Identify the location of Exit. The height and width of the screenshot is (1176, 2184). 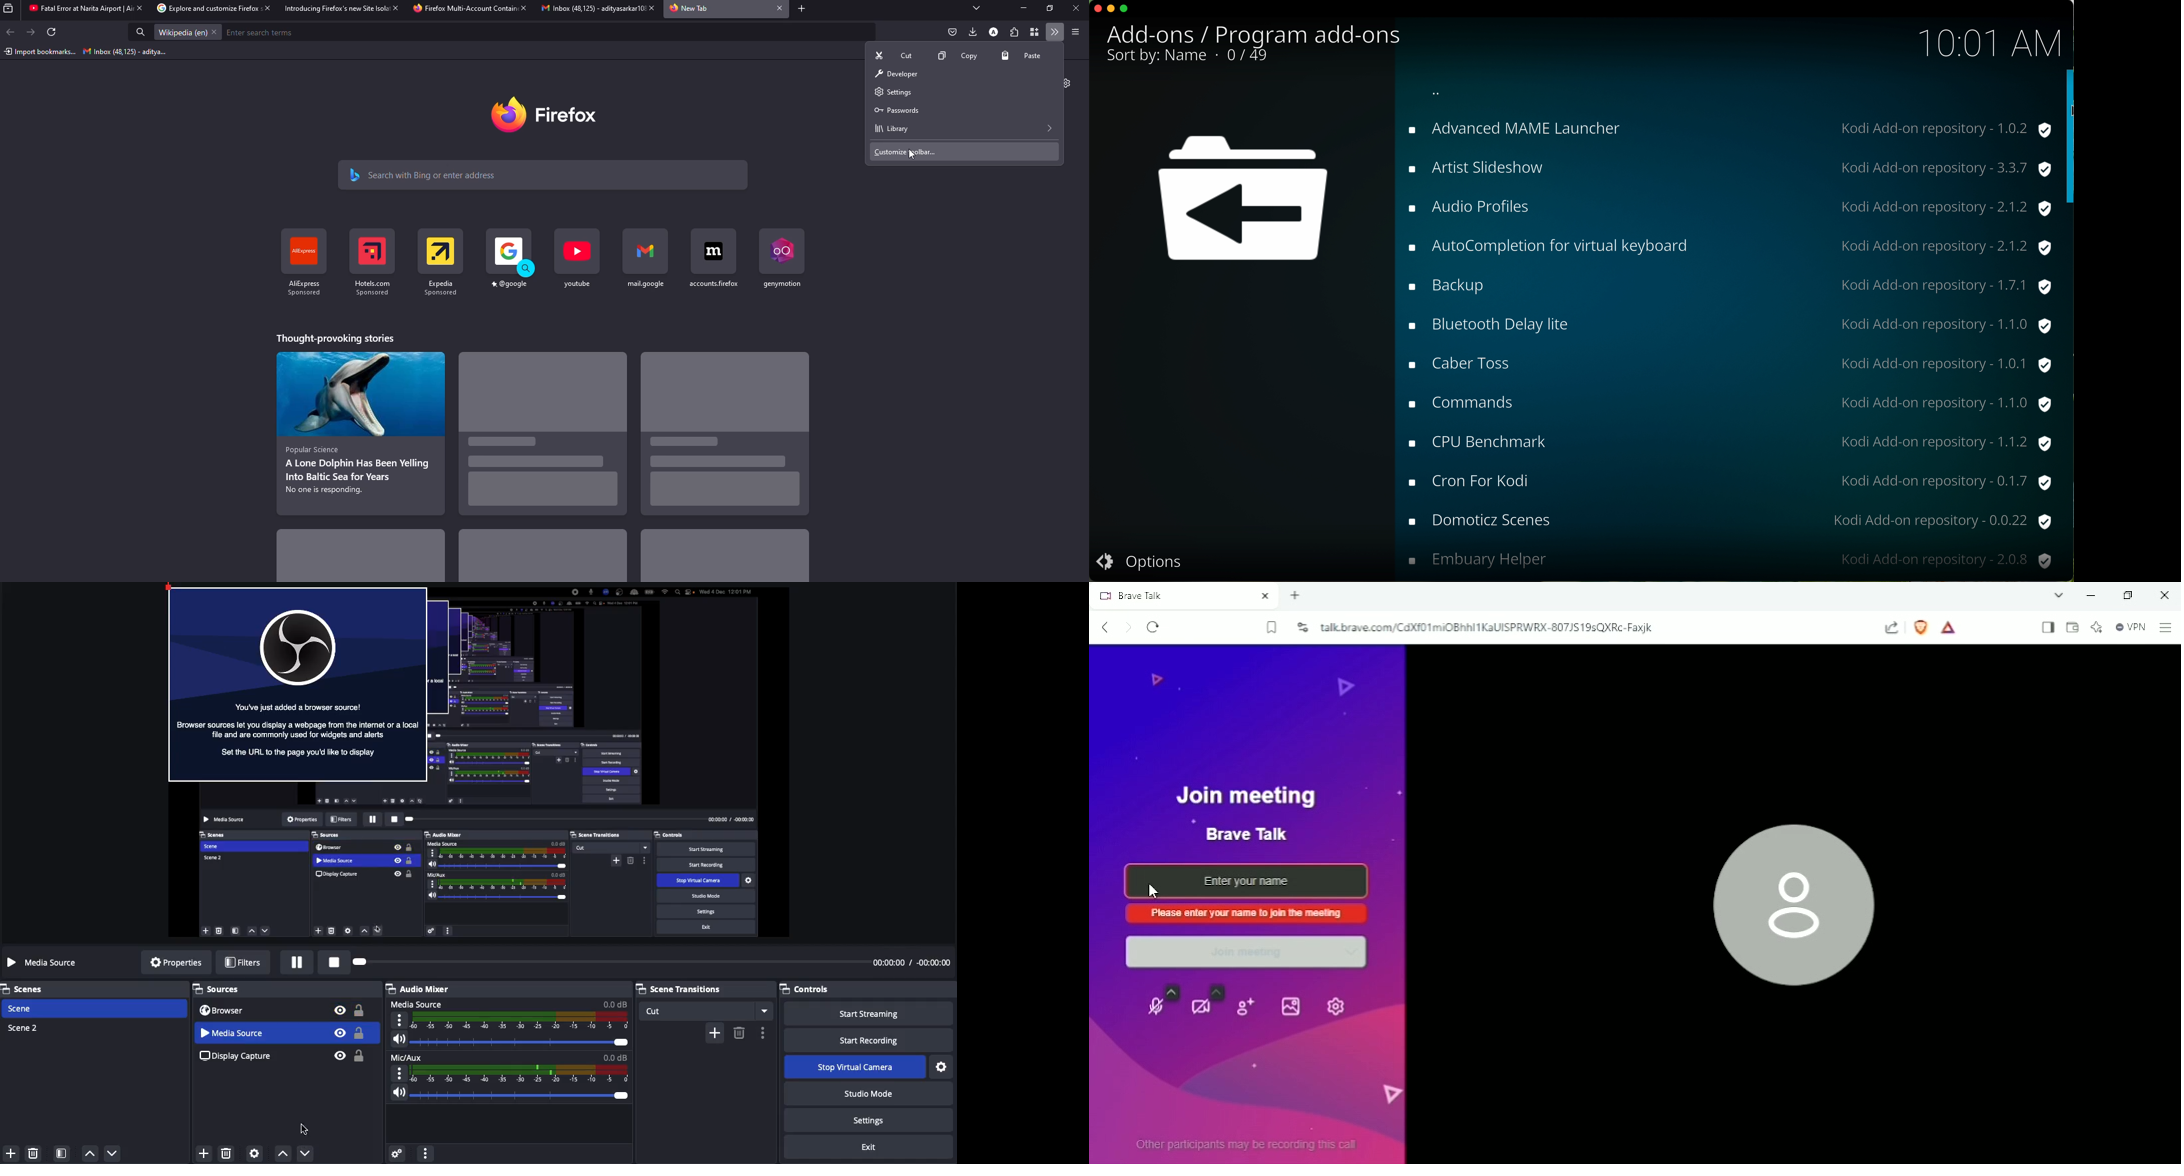
(873, 1147).